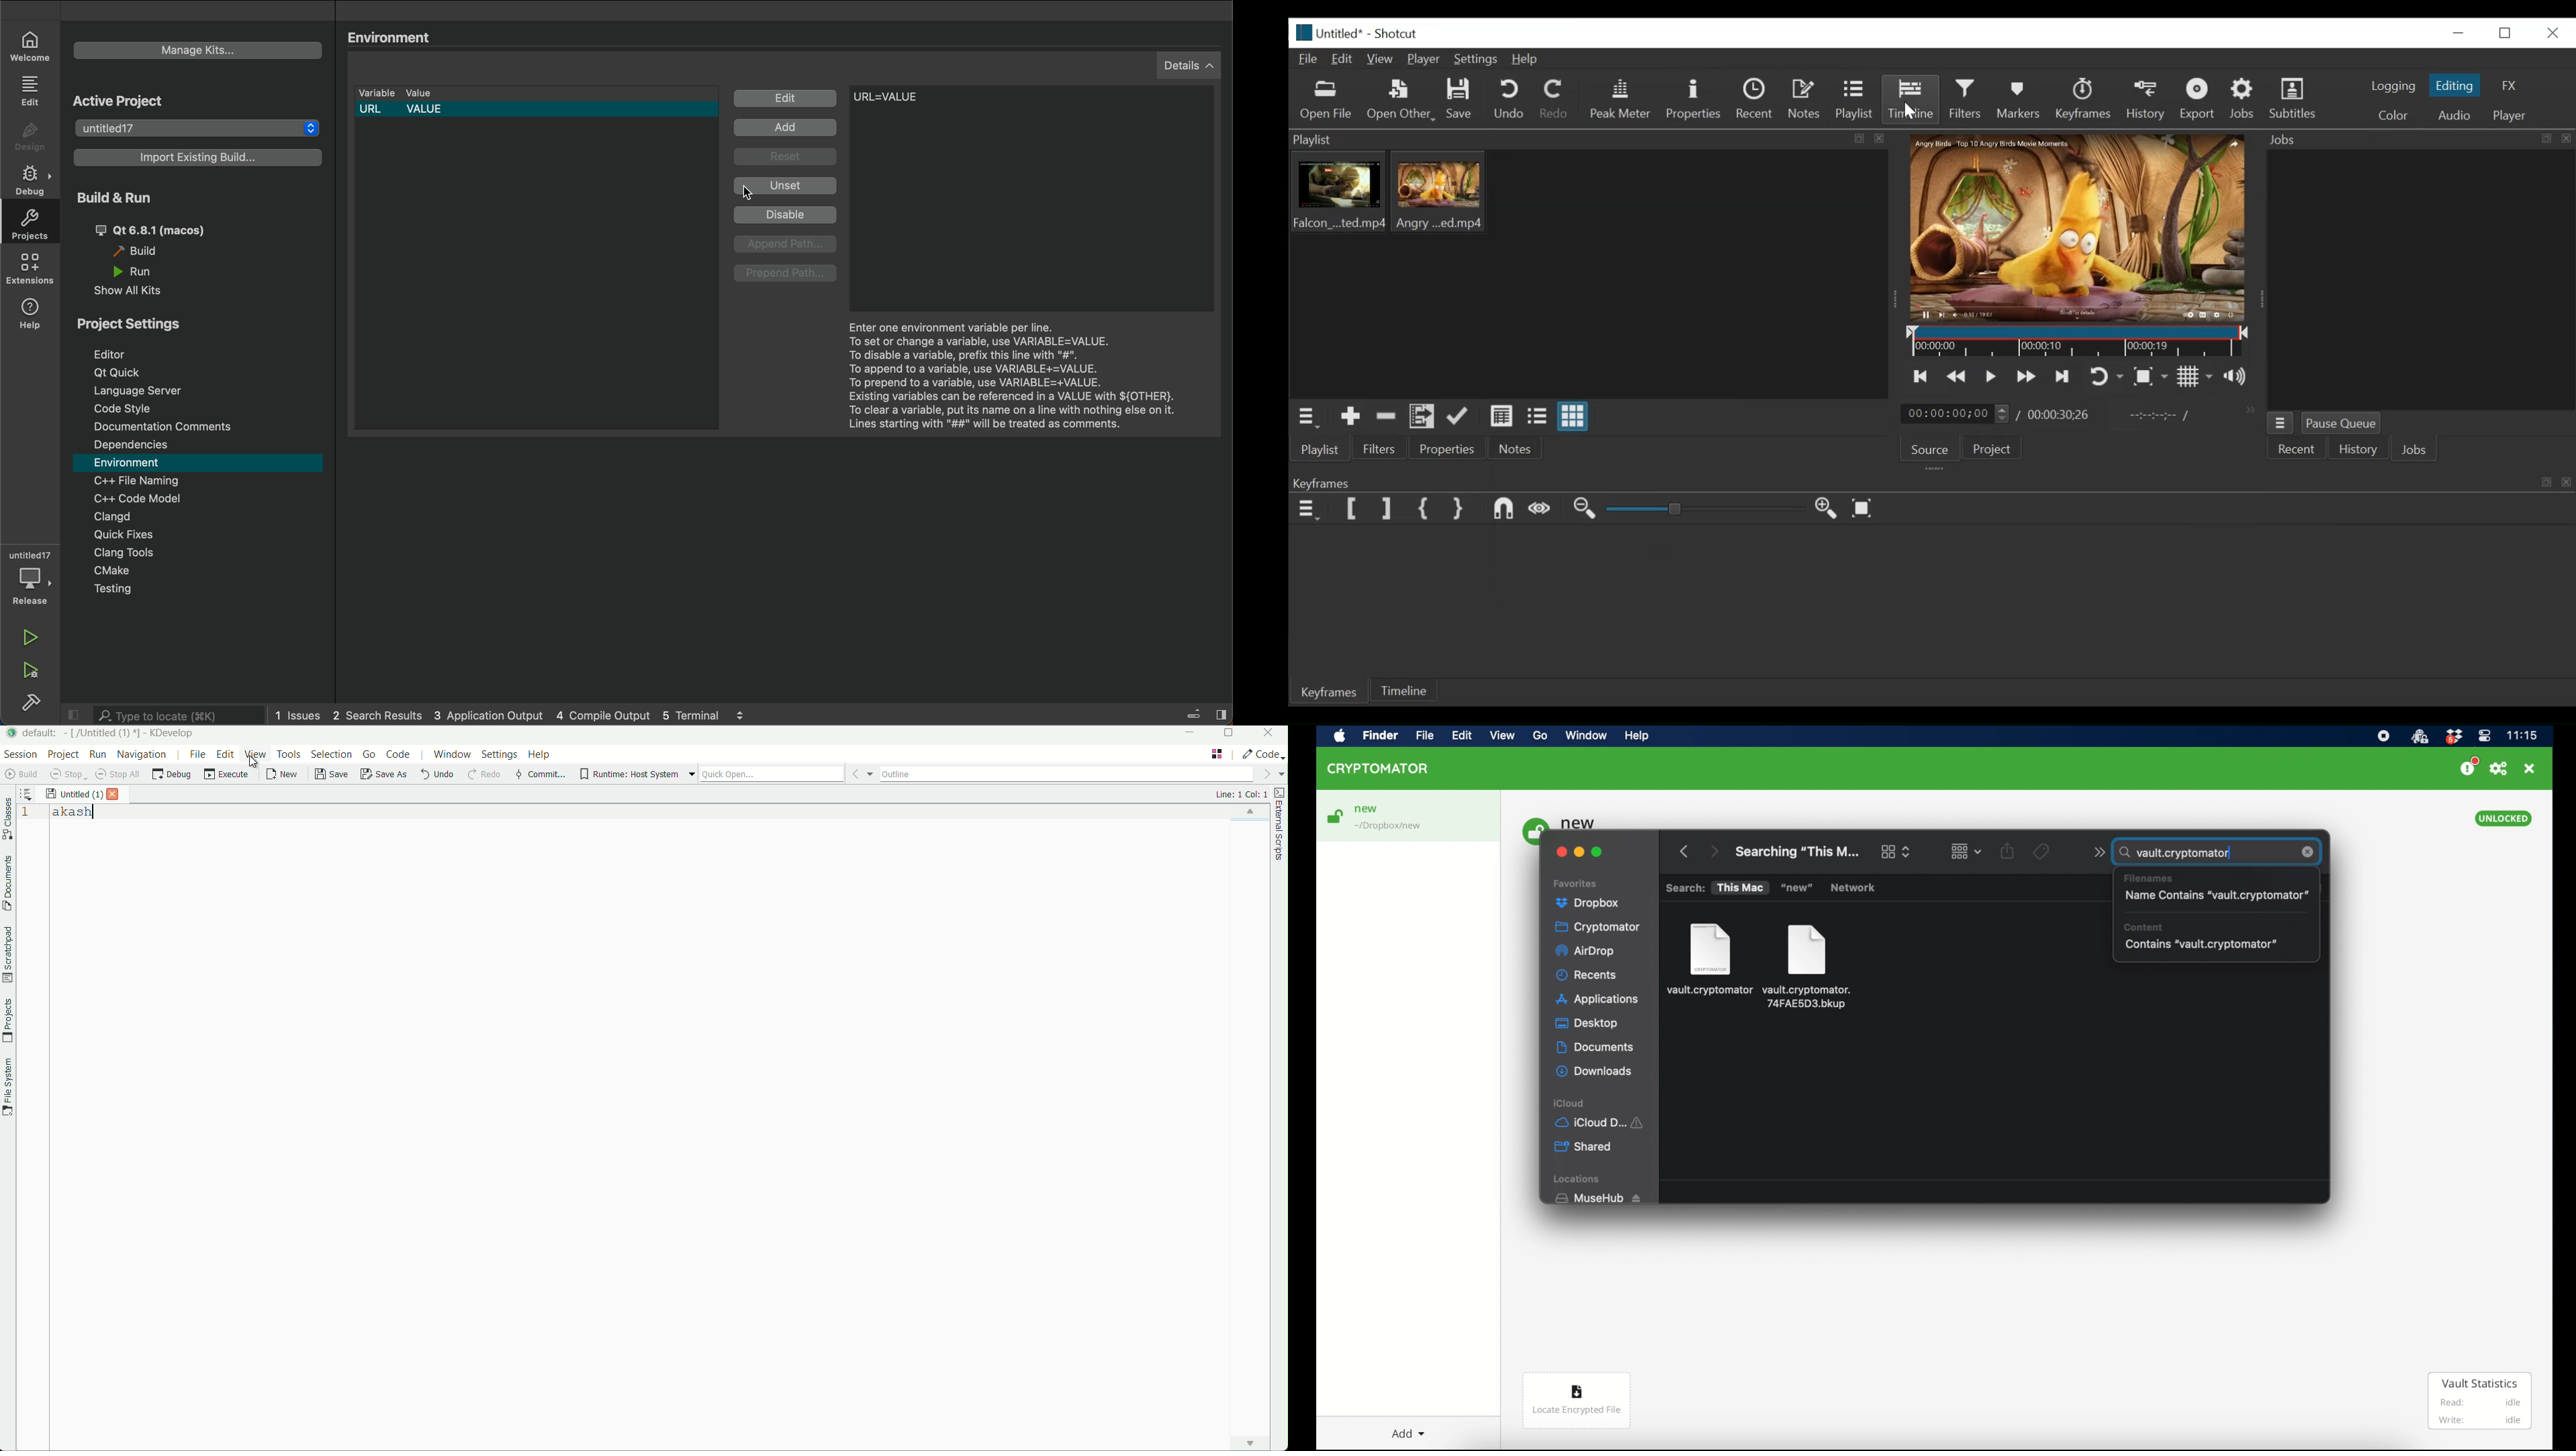 The image size is (2576, 1456). What do you see at coordinates (1381, 59) in the screenshot?
I see `View` at bounding box center [1381, 59].